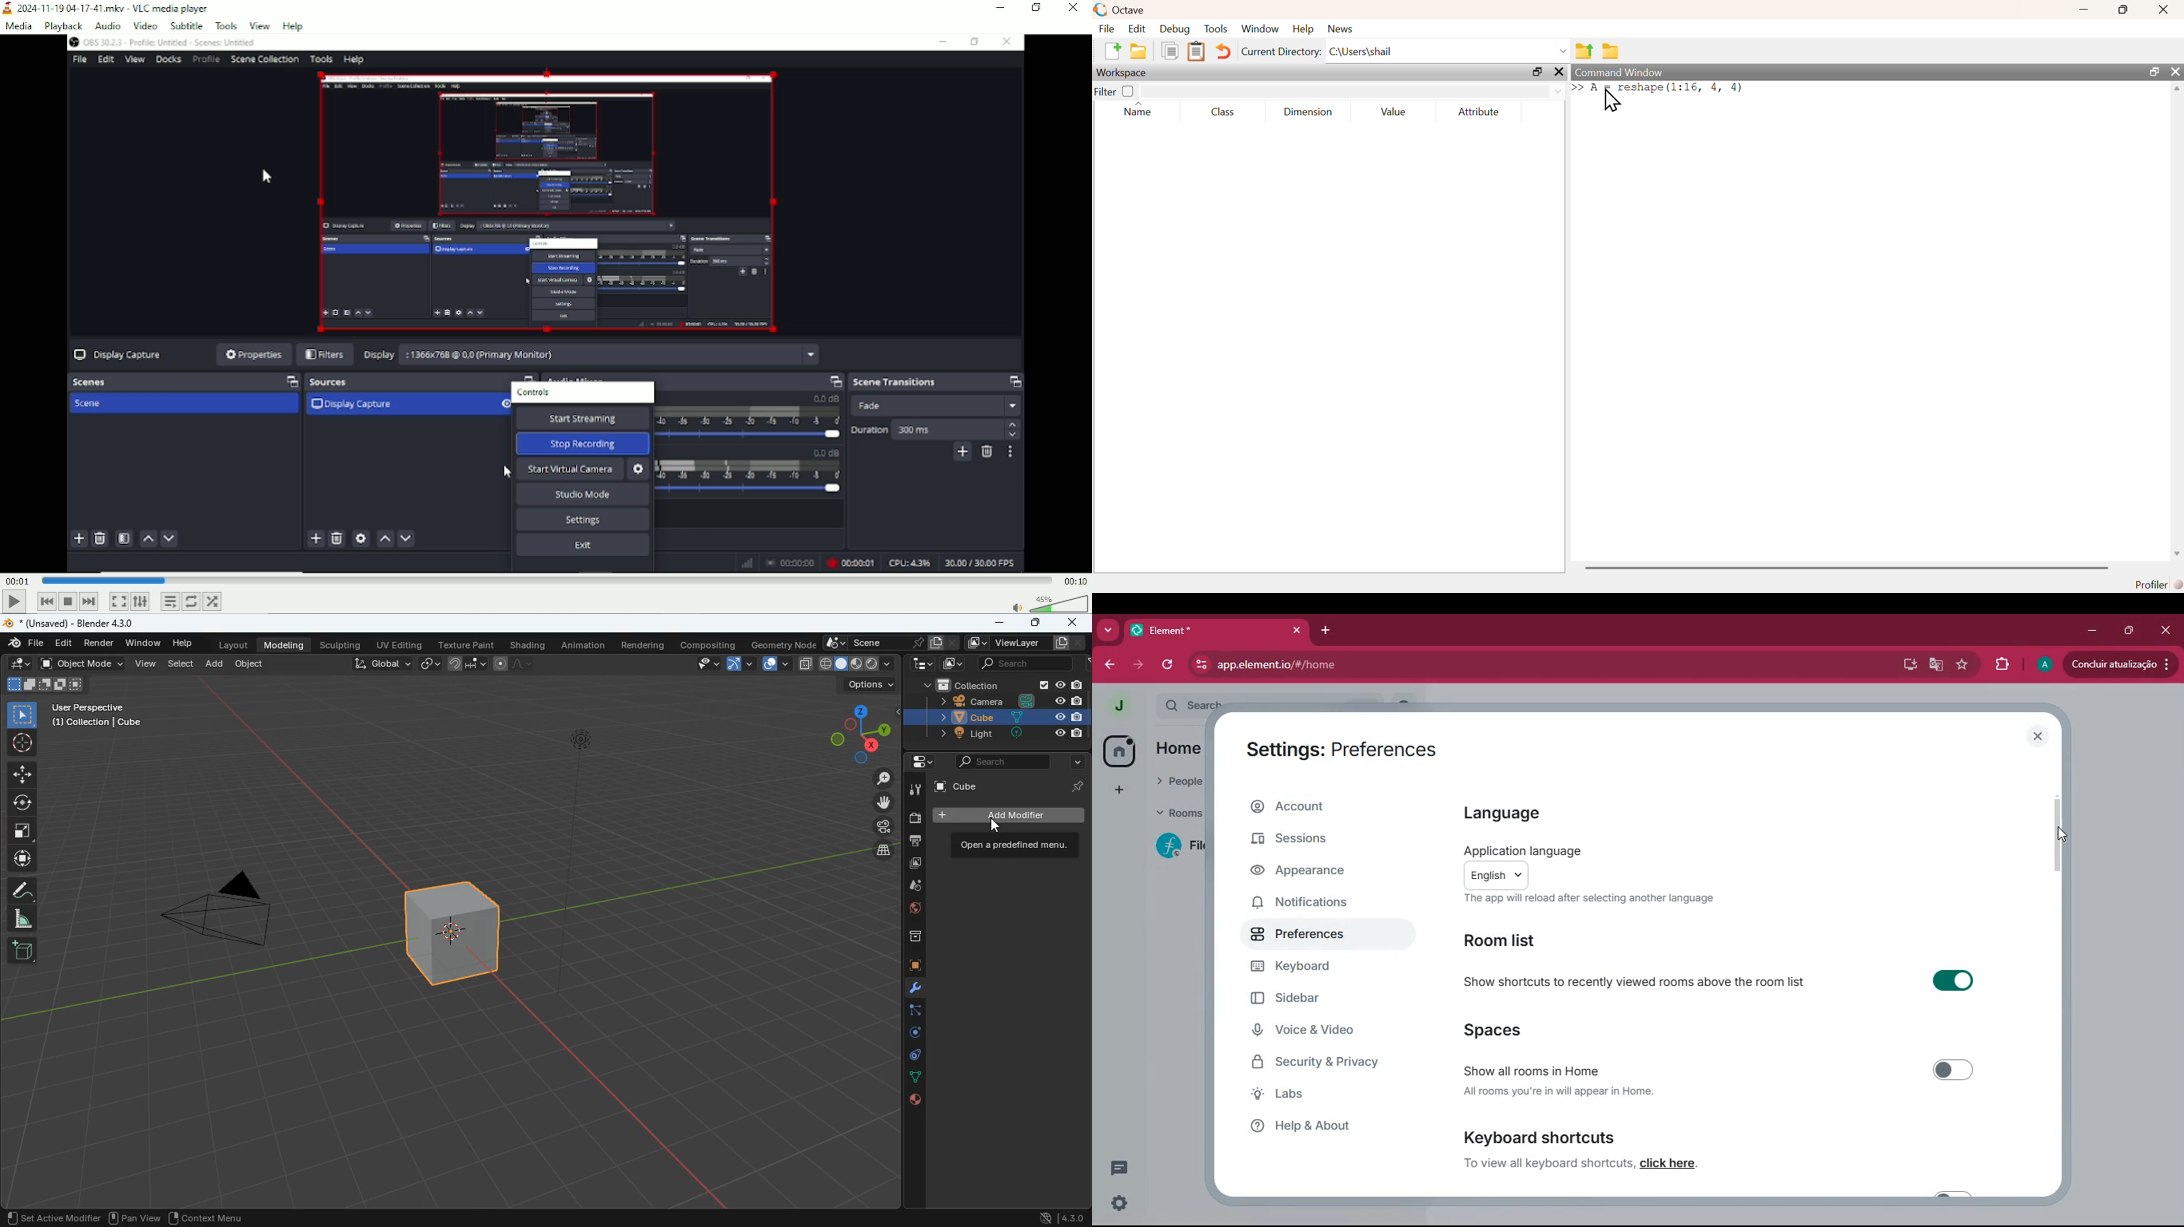  What do you see at coordinates (1029, 663) in the screenshot?
I see `seaarch` at bounding box center [1029, 663].